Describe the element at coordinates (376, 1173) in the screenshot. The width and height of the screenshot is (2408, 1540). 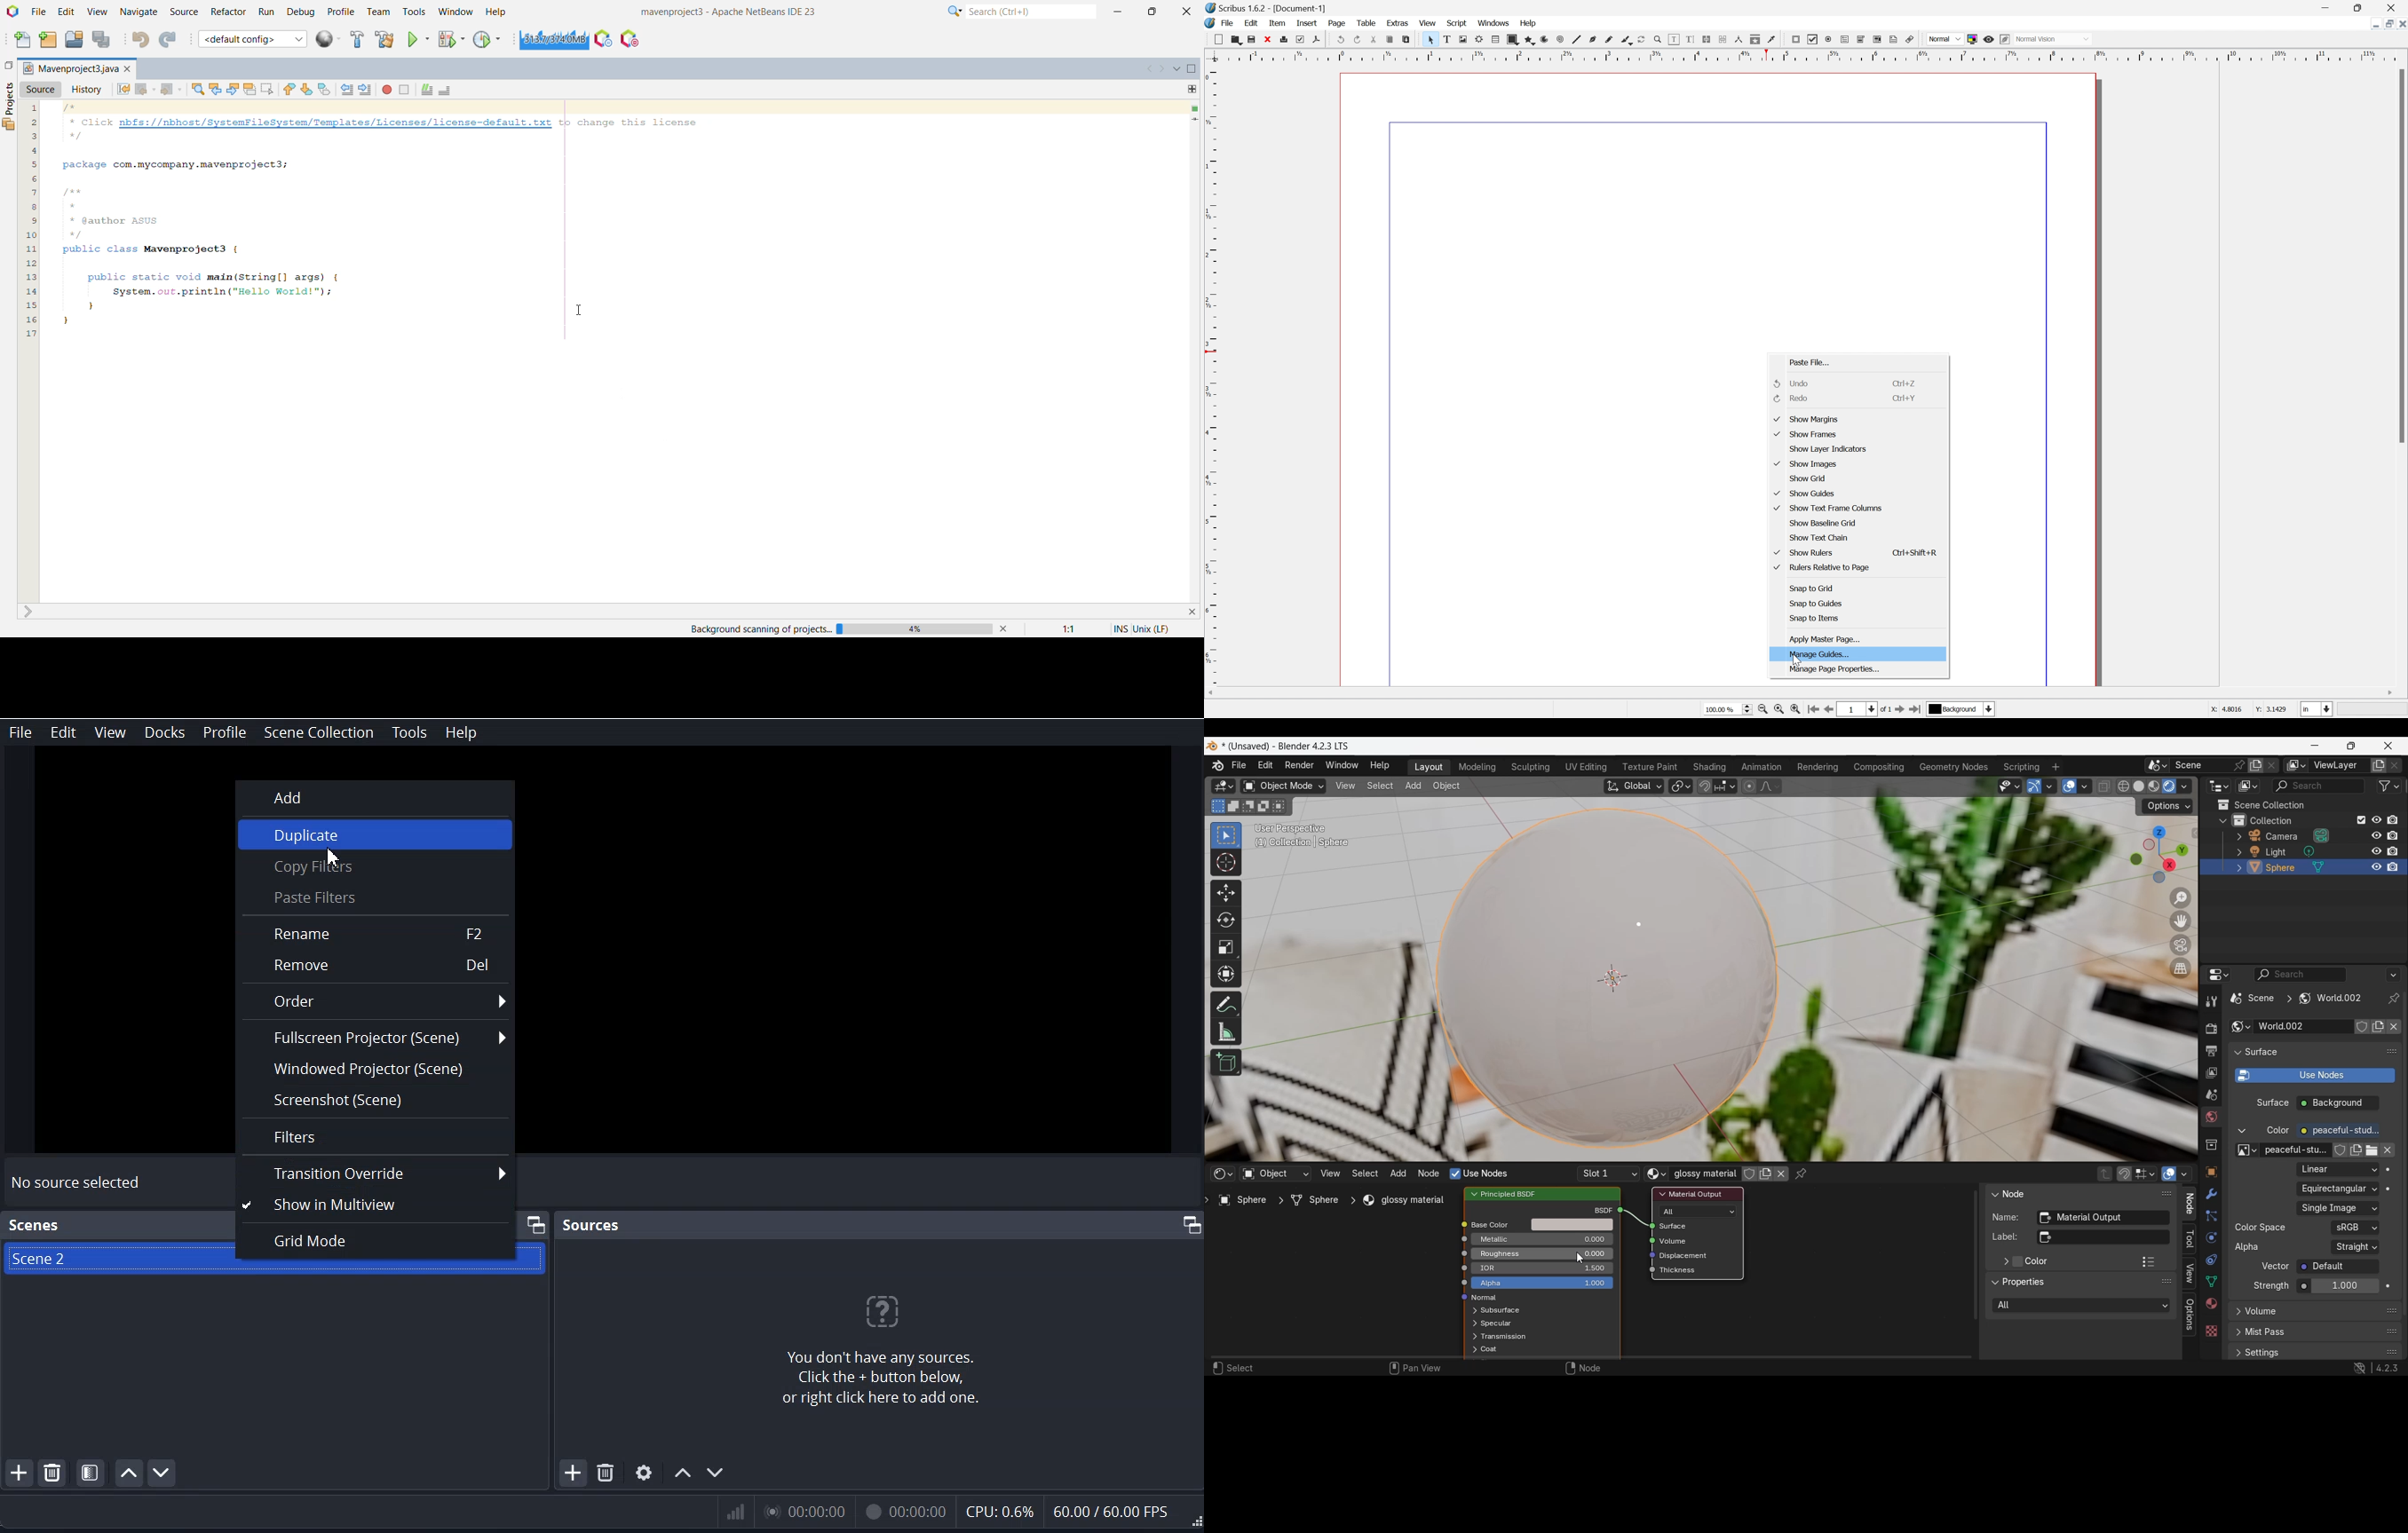
I see `Transition Override` at that location.